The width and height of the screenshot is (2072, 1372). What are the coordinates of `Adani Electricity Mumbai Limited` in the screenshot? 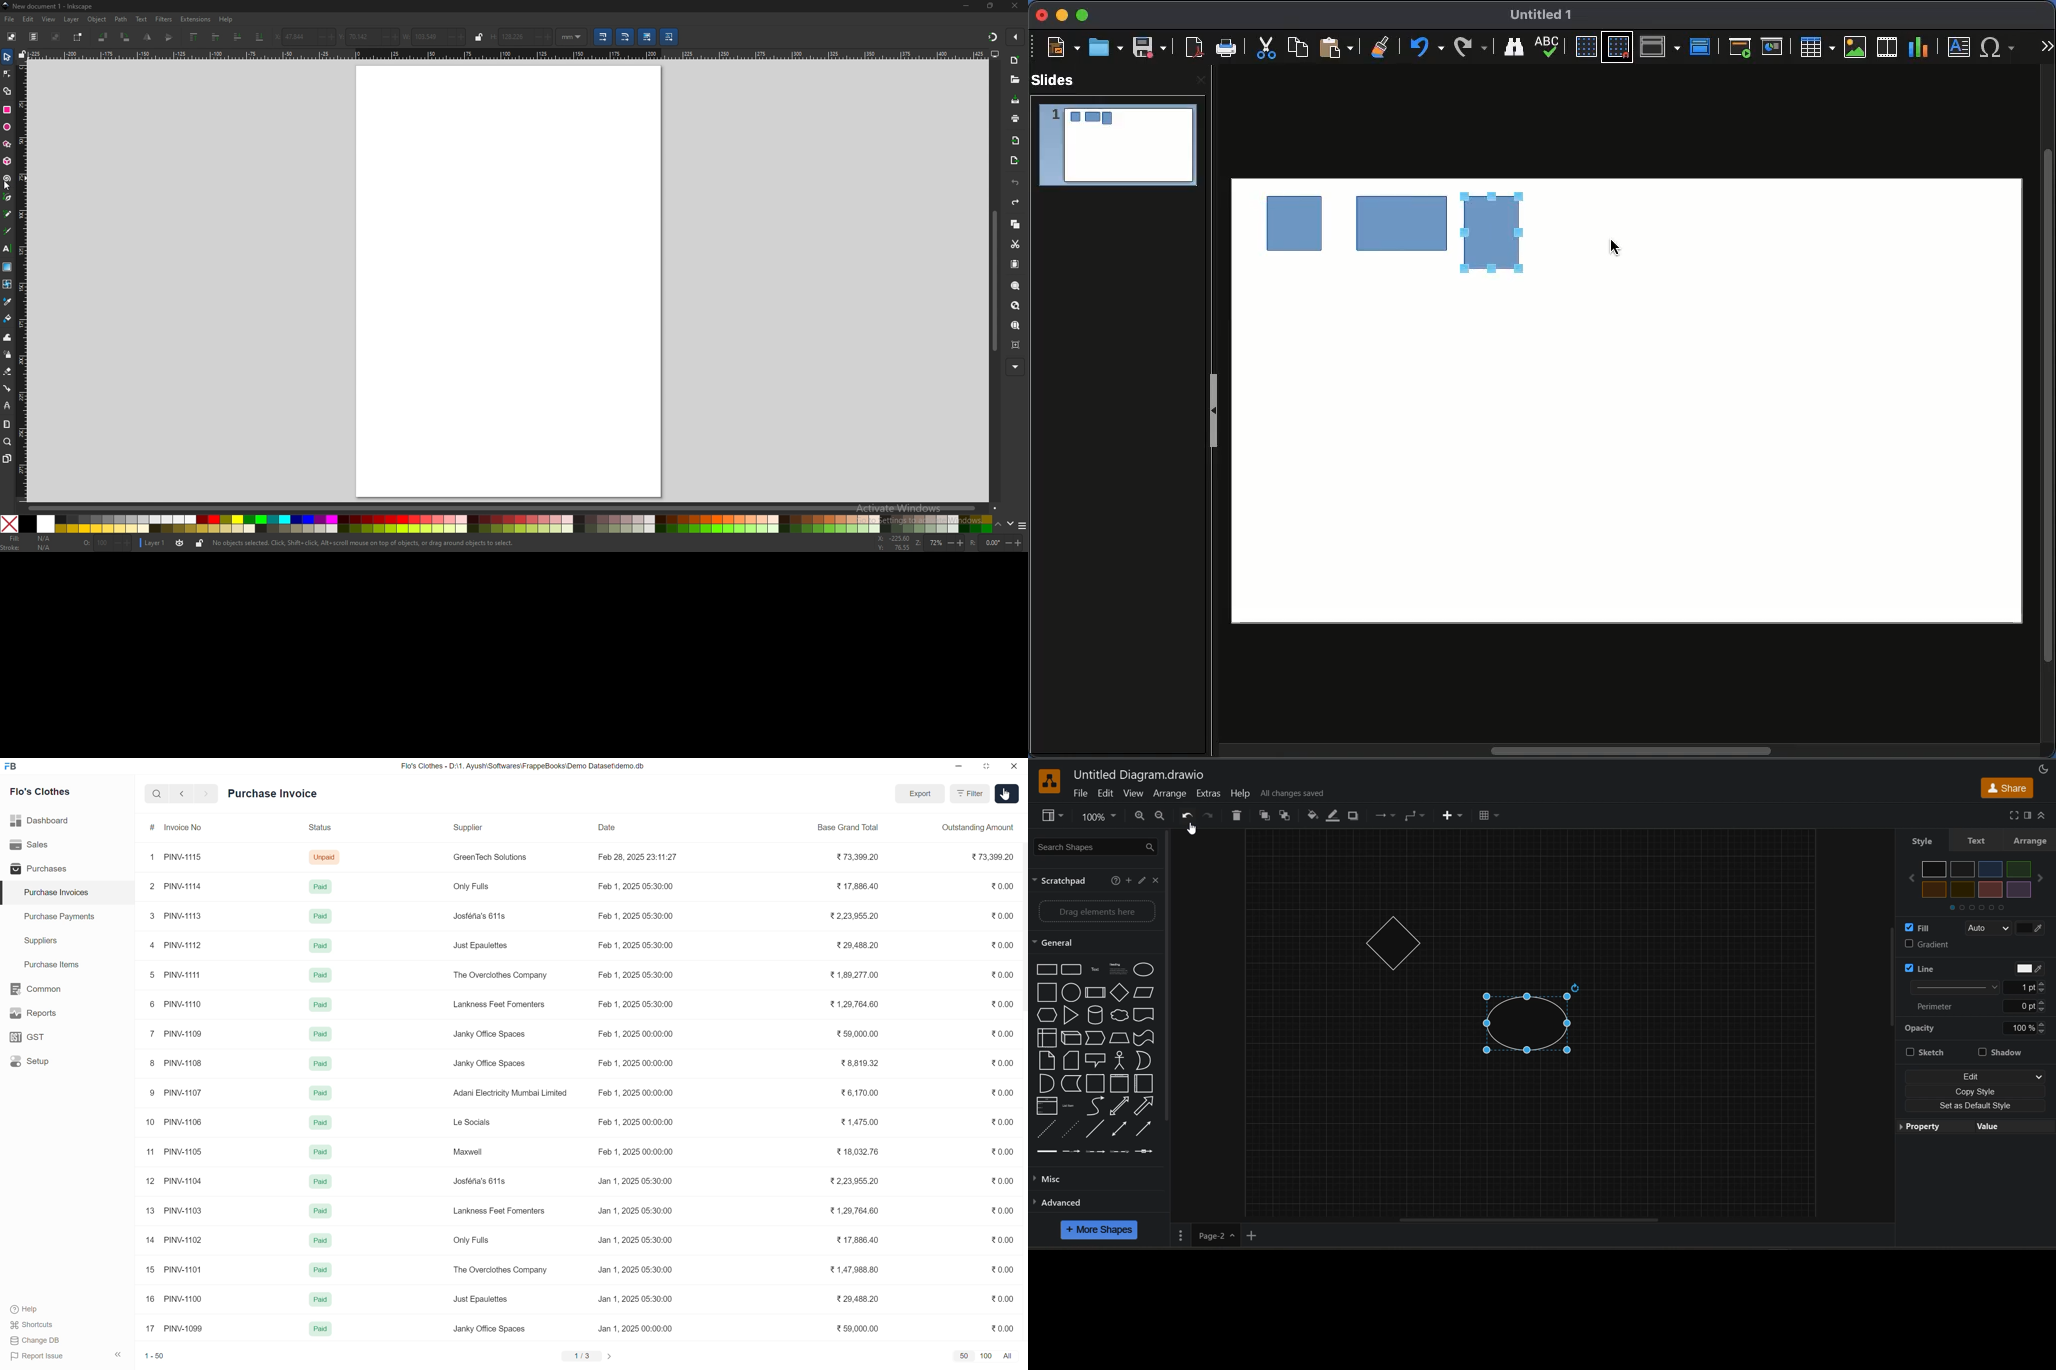 It's located at (511, 1093).